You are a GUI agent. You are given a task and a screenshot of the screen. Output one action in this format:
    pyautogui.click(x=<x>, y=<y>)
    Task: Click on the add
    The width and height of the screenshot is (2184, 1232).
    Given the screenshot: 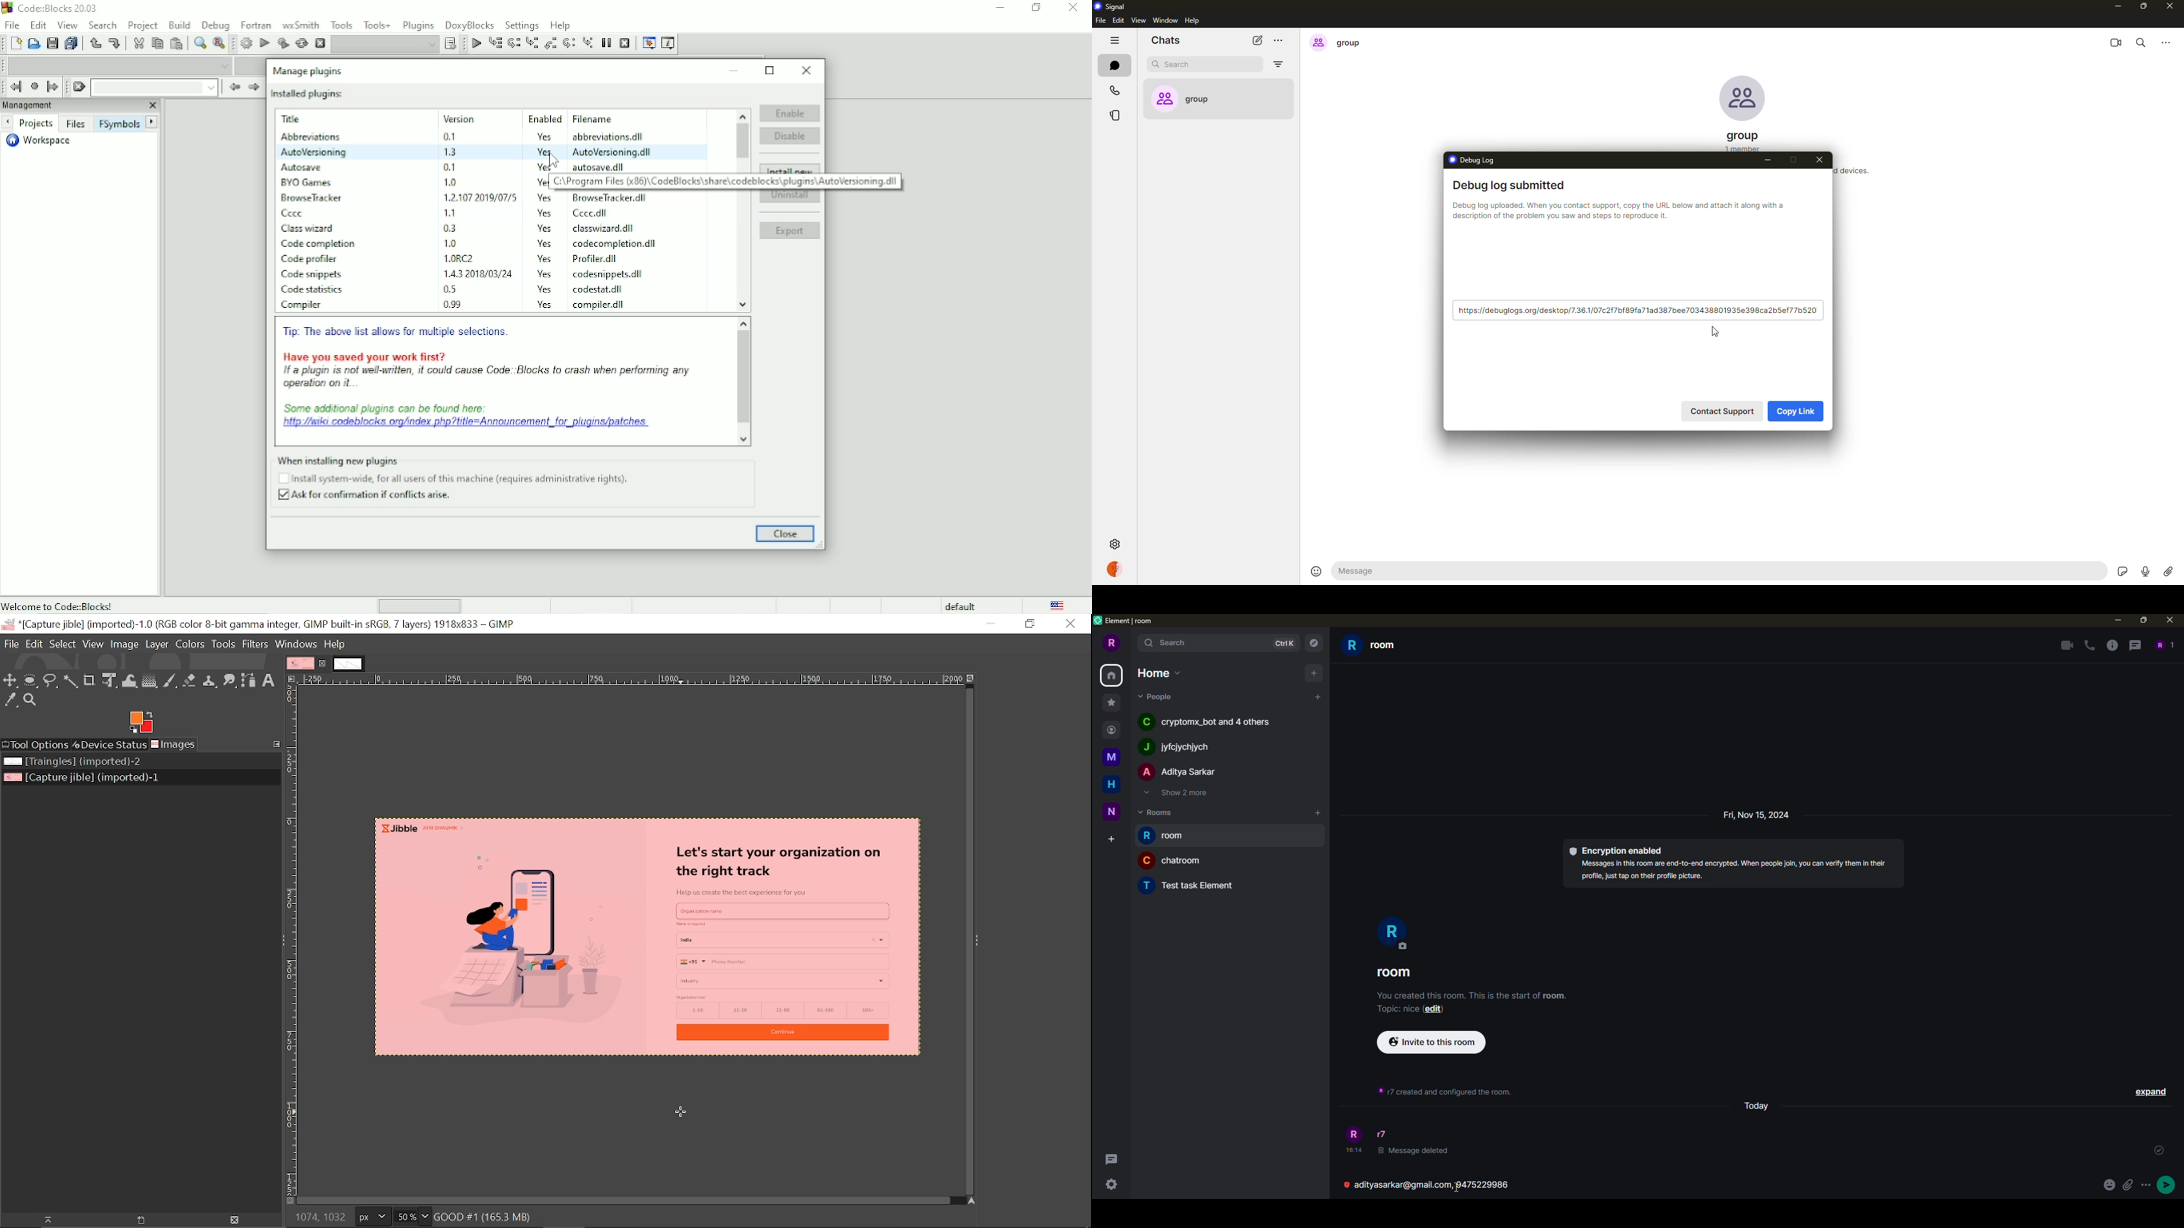 What is the action you would take?
    pyautogui.click(x=1316, y=812)
    